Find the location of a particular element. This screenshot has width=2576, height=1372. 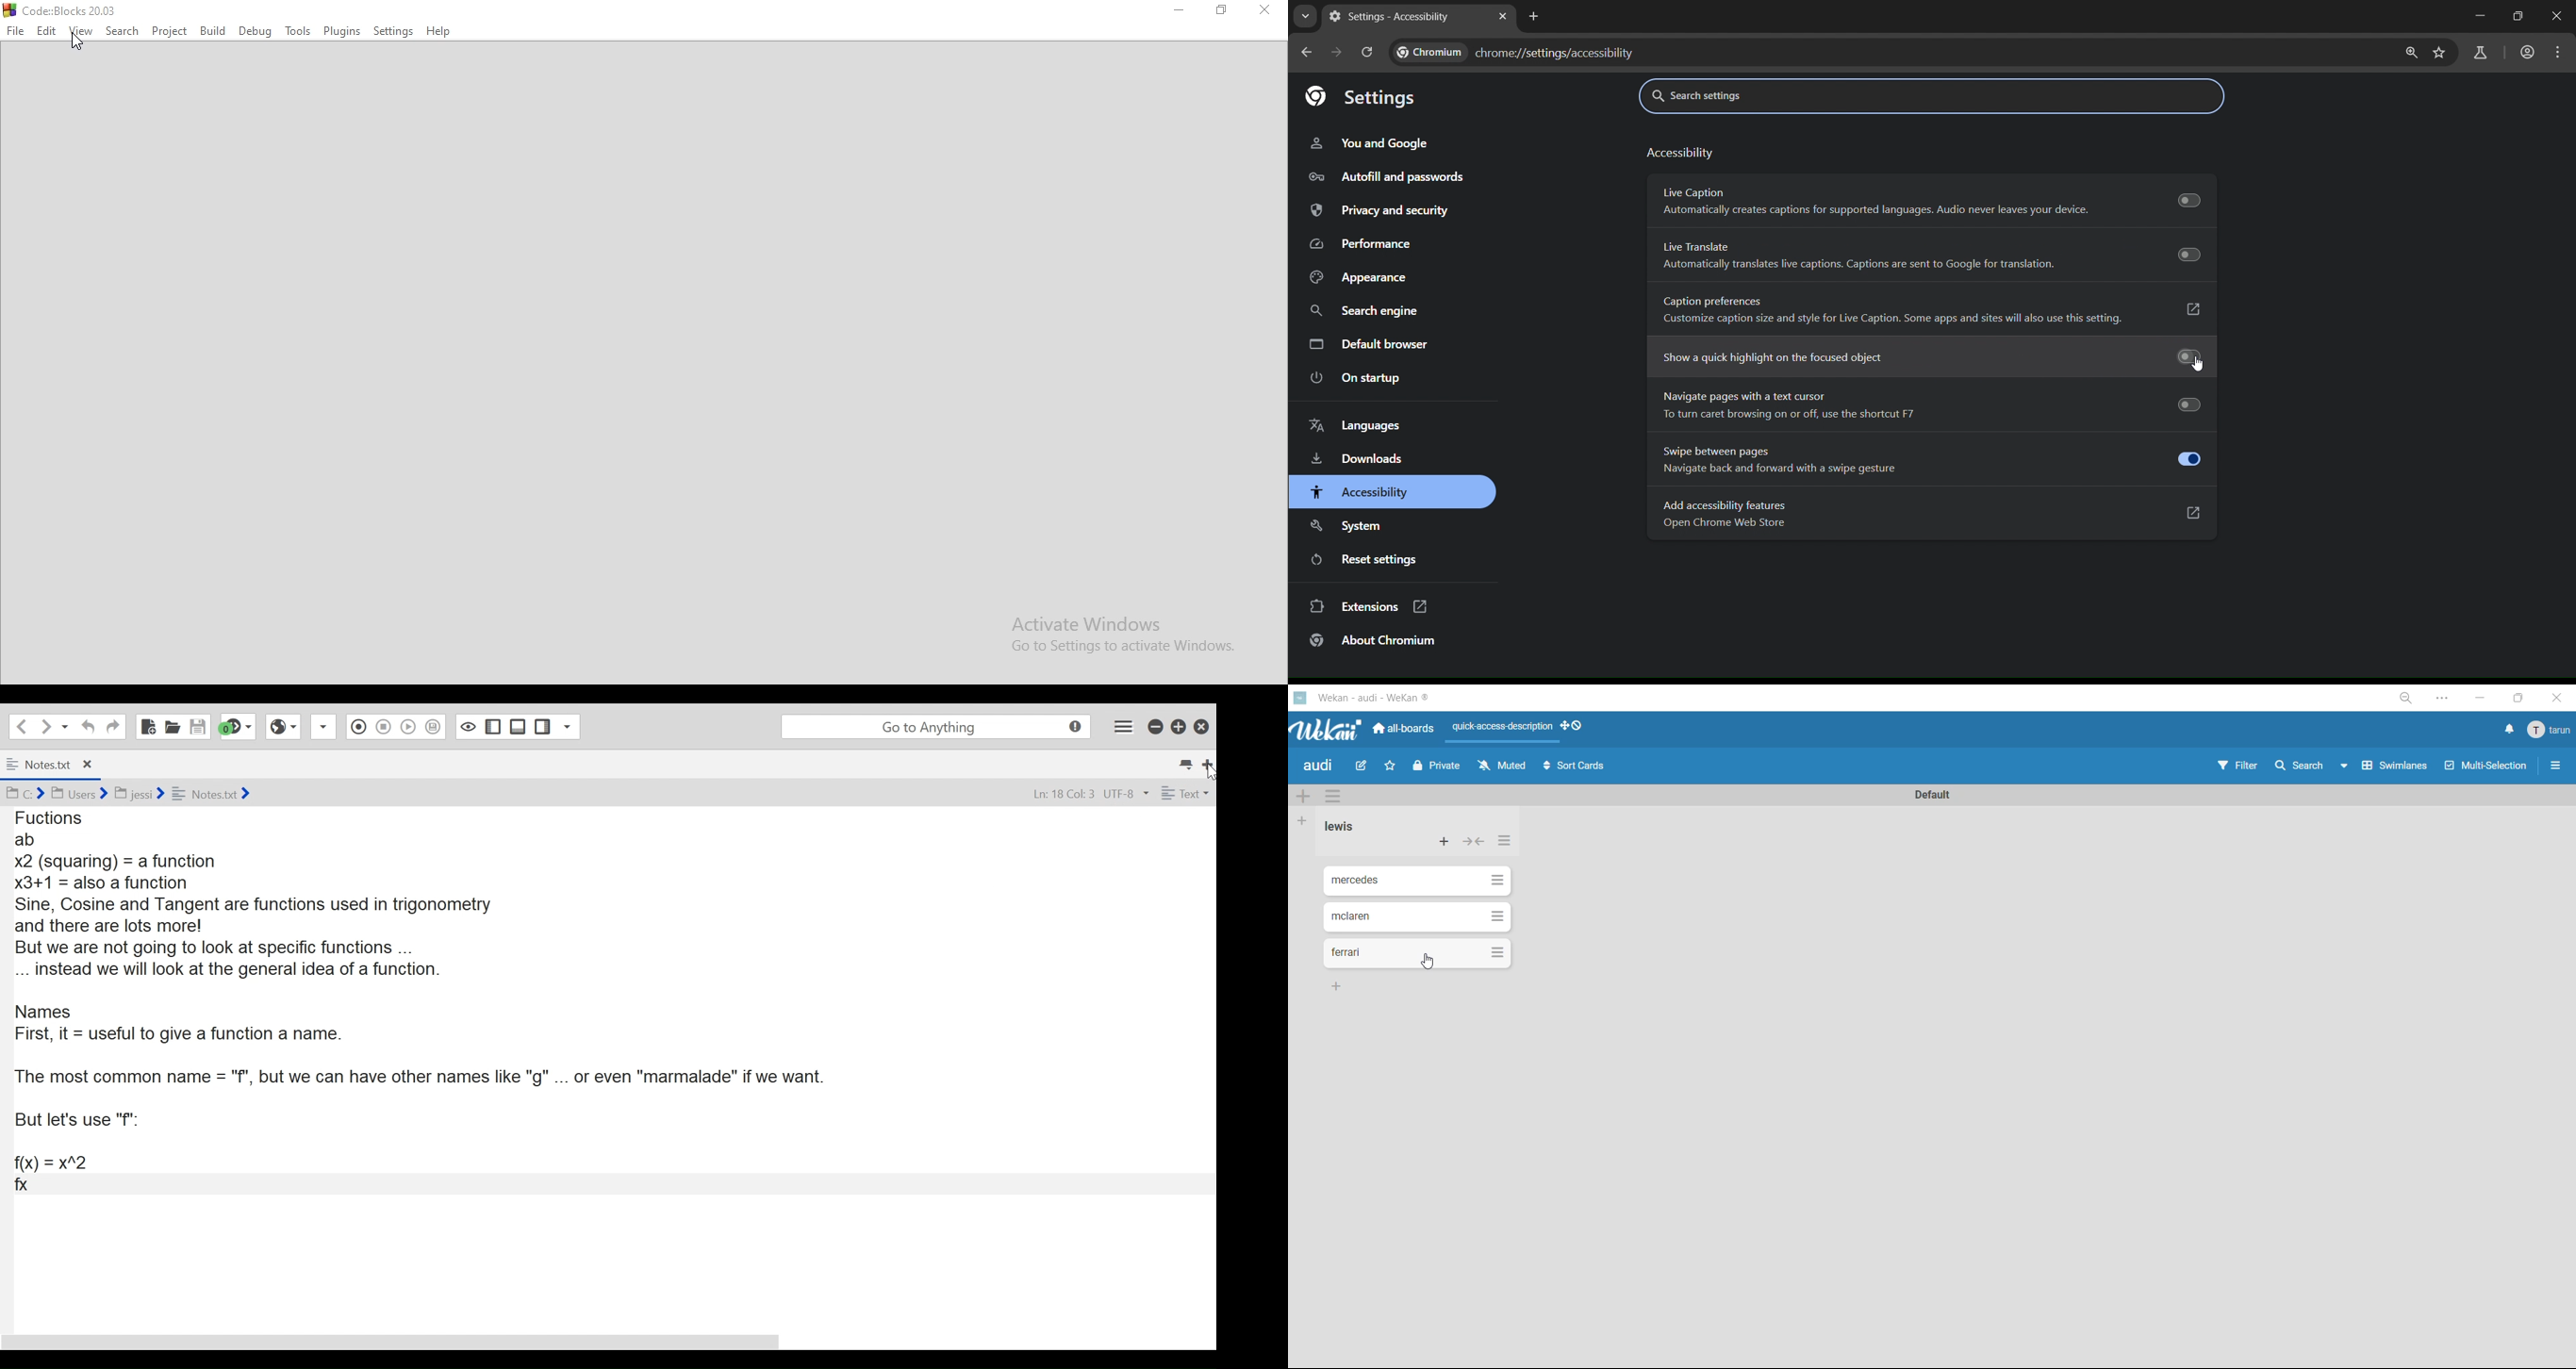

collapse is located at coordinates (1476, 843).